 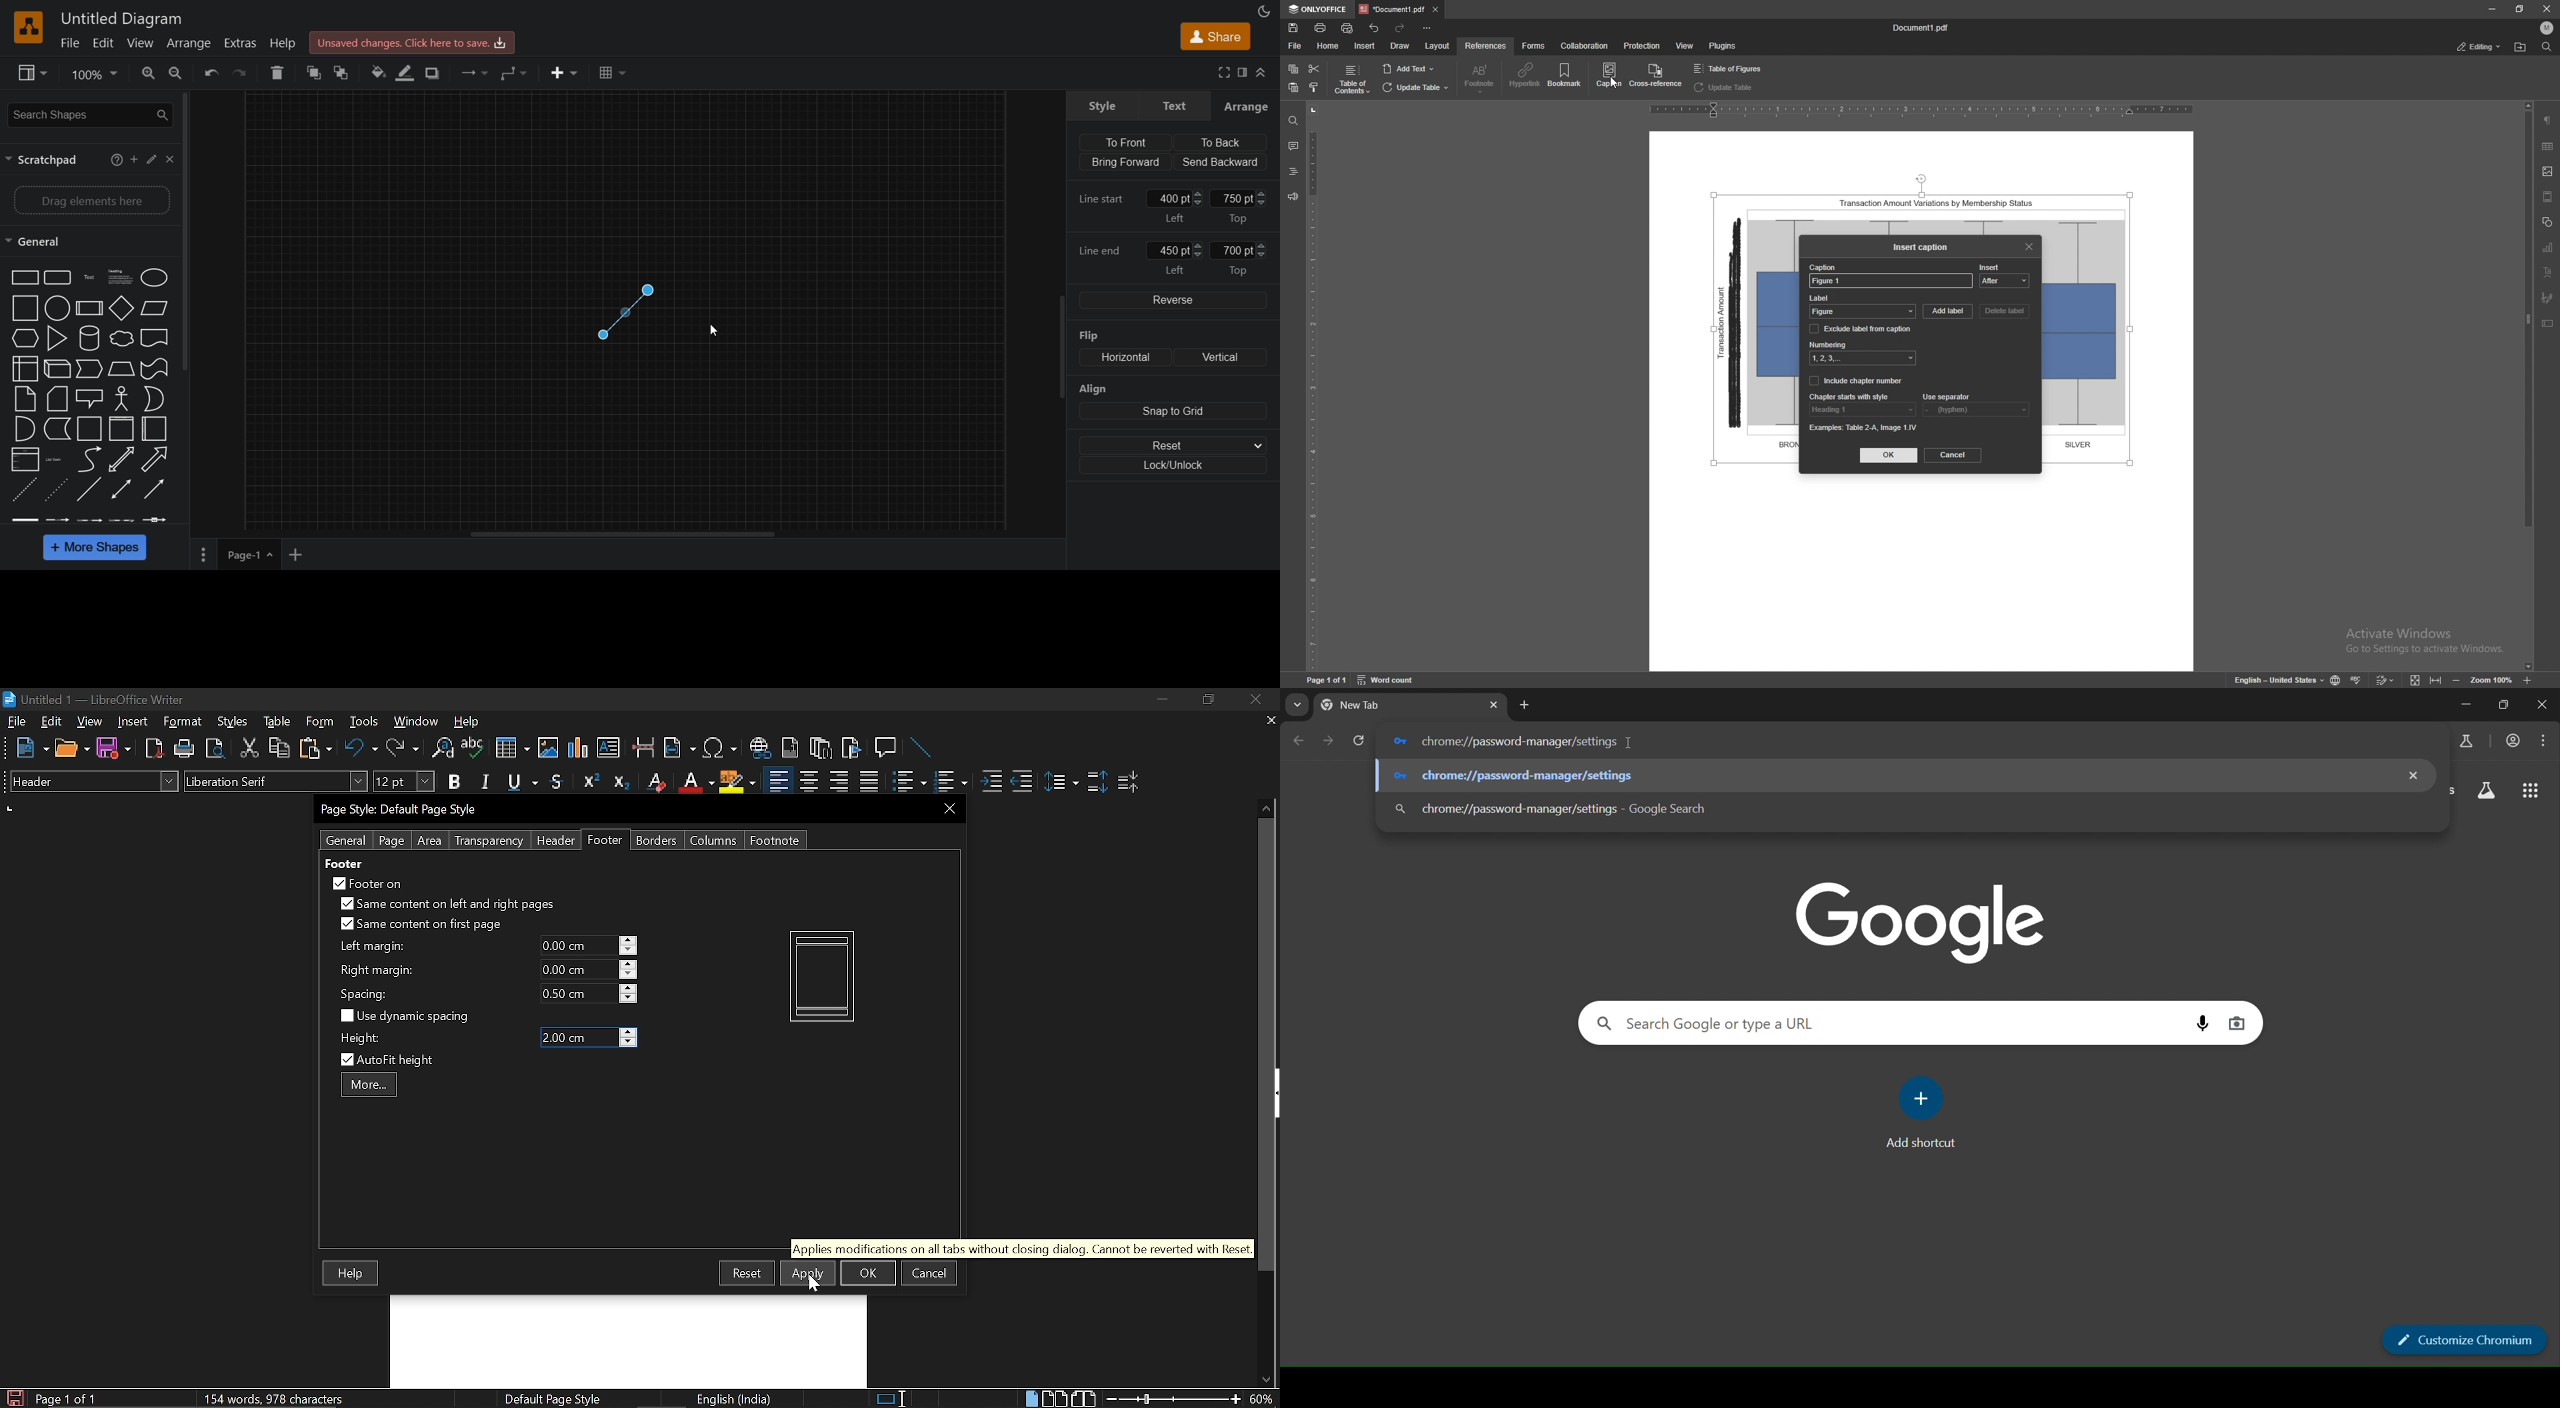 What do you see at coordinates (1265, 73) in the screenshot?
I see `collapse/expand` at bounding box center [1265, 73].